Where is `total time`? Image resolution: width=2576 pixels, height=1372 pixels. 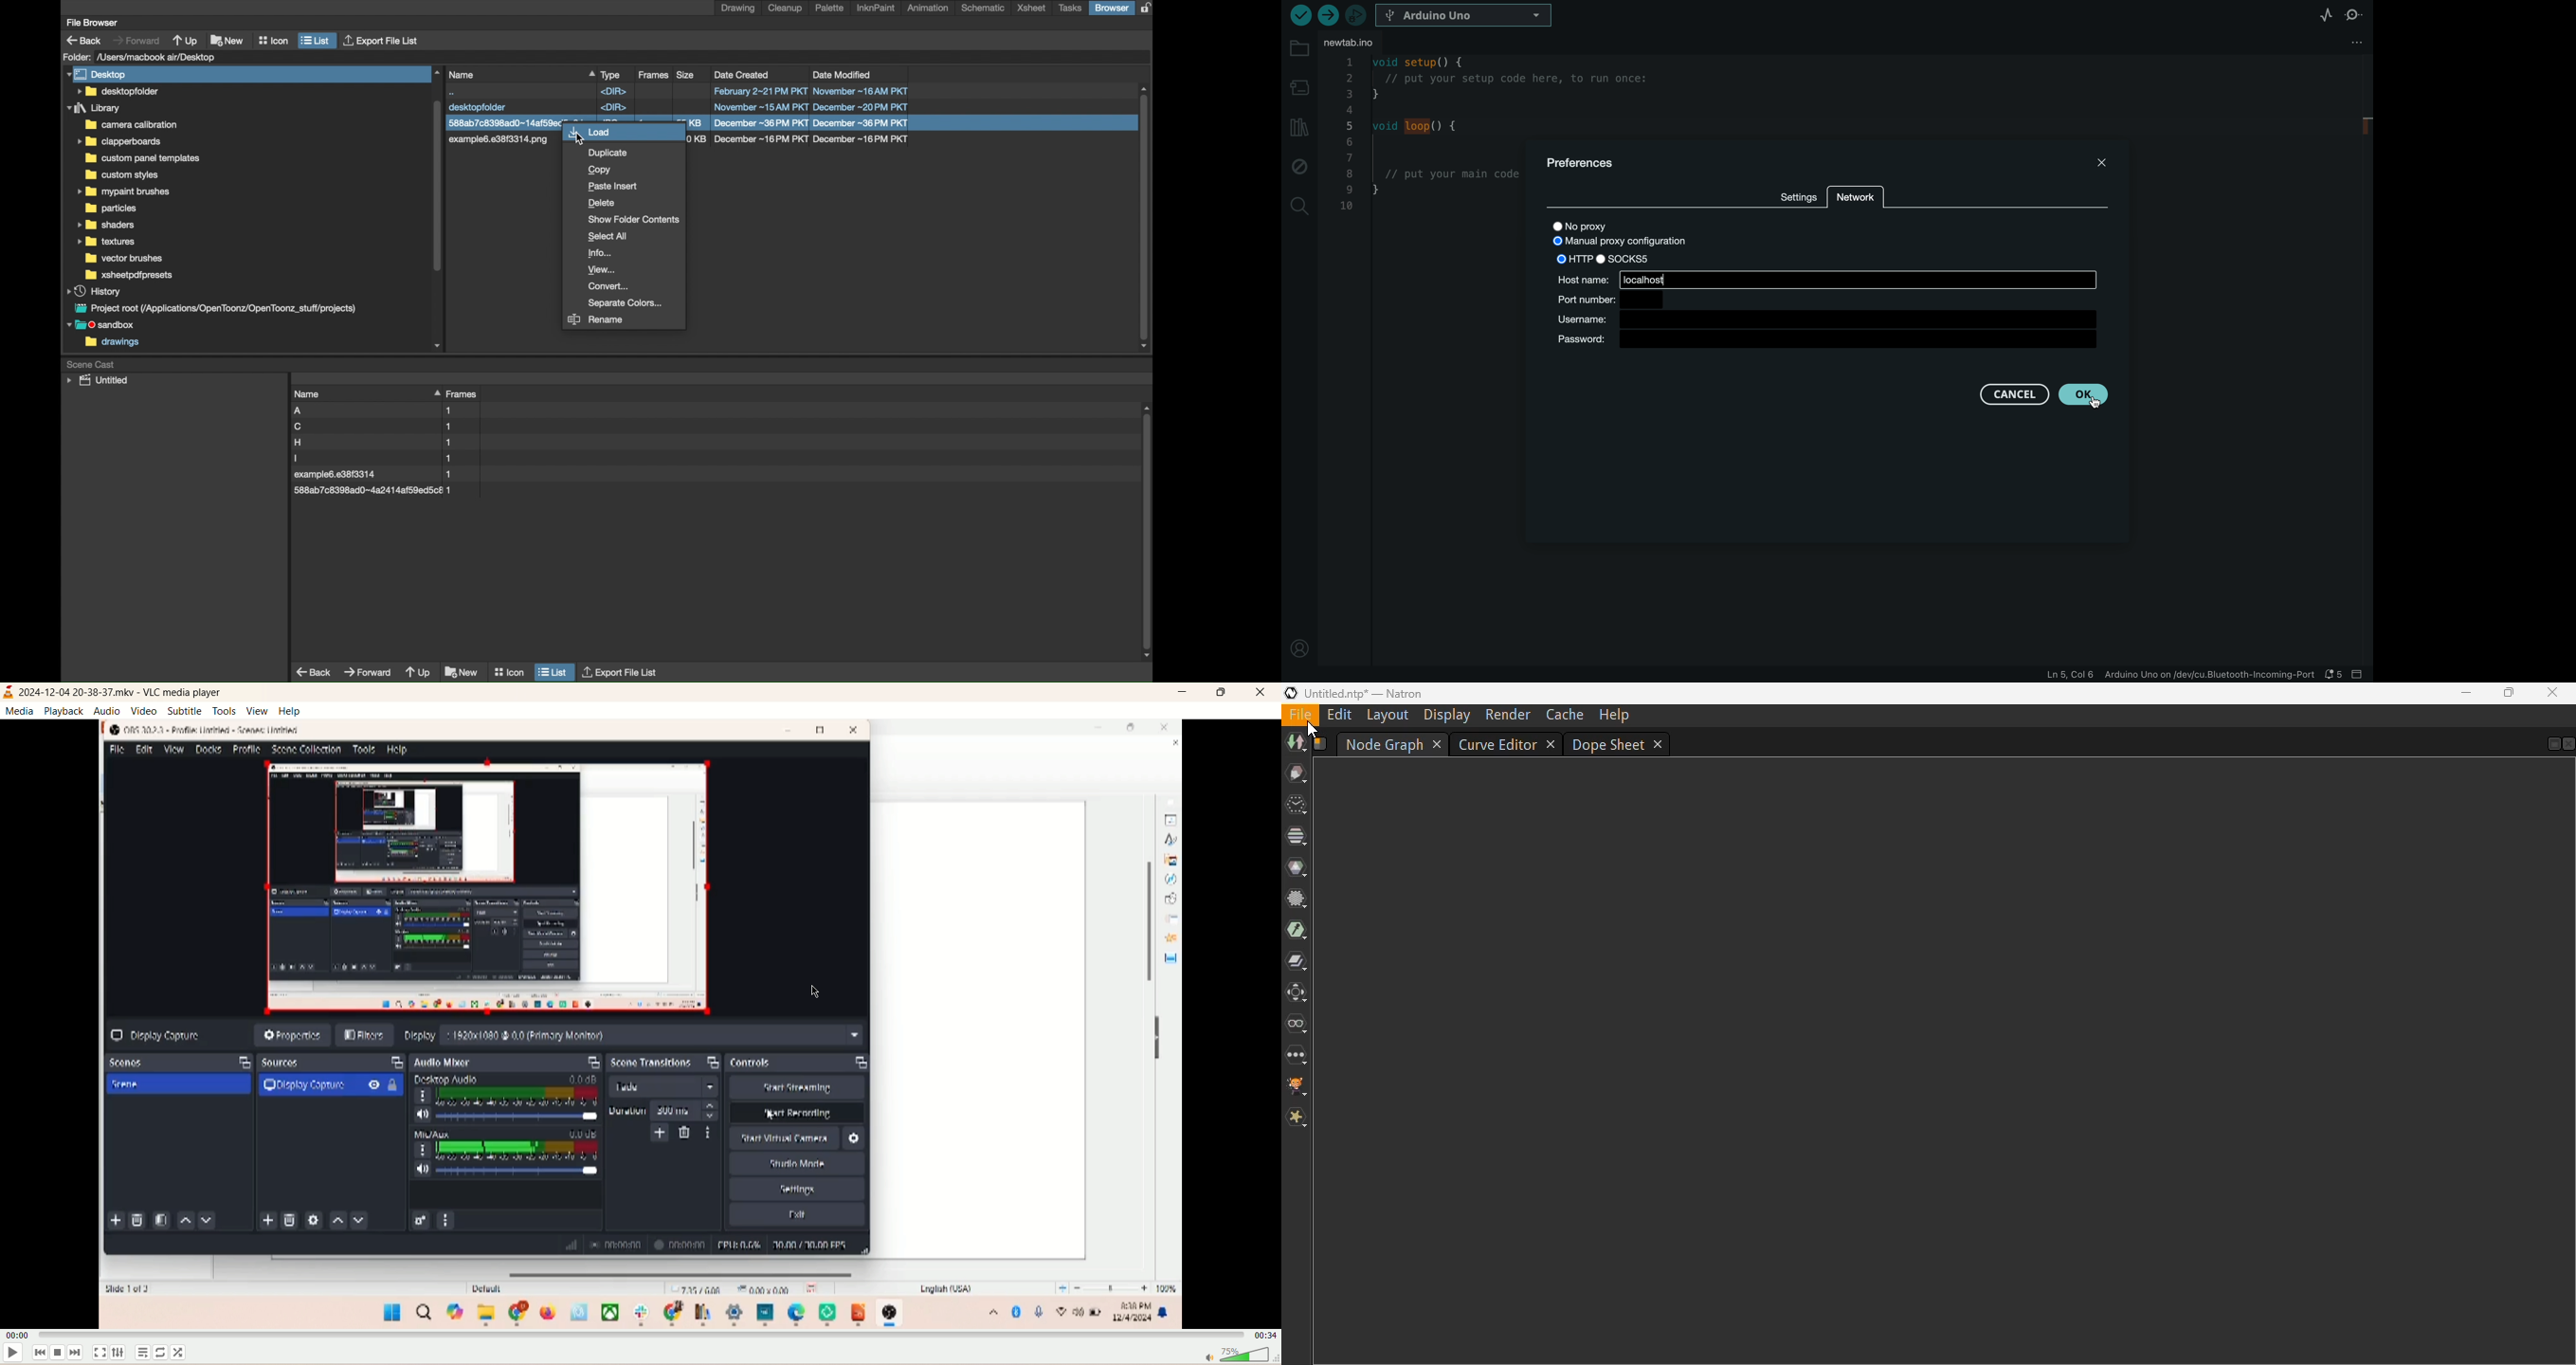 total time is located at coordinates (1263, 1334).